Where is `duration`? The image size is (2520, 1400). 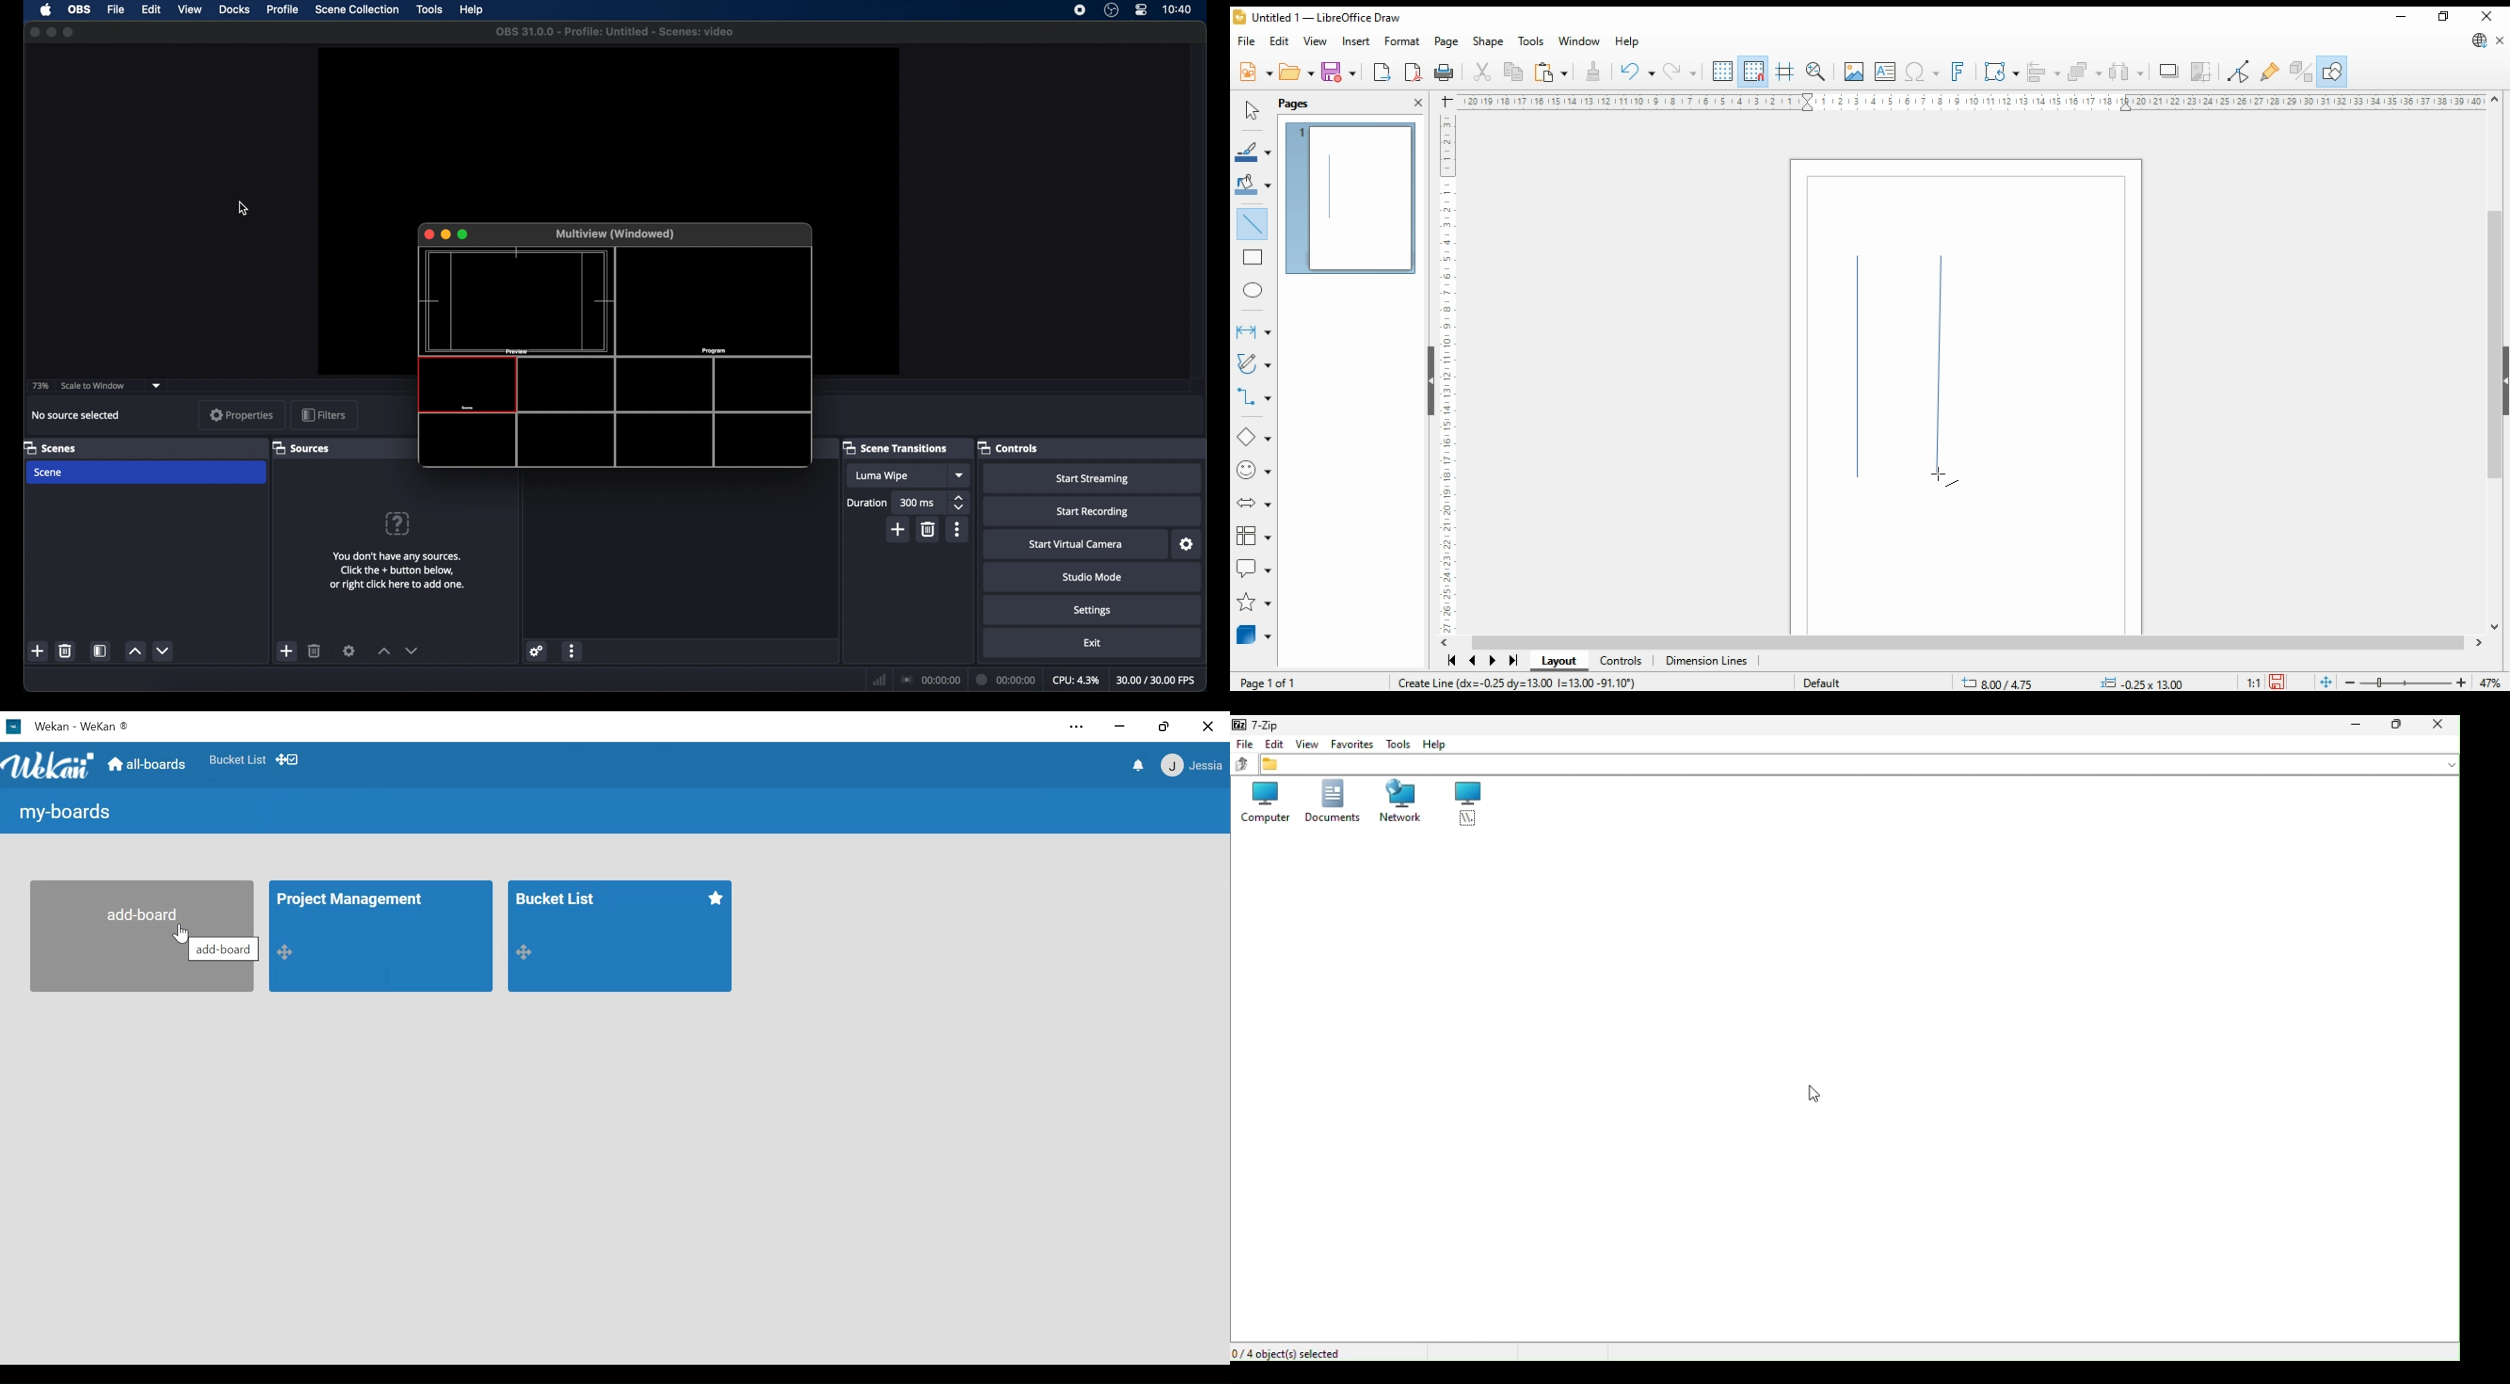
duration is located at coordinates (868, 502).